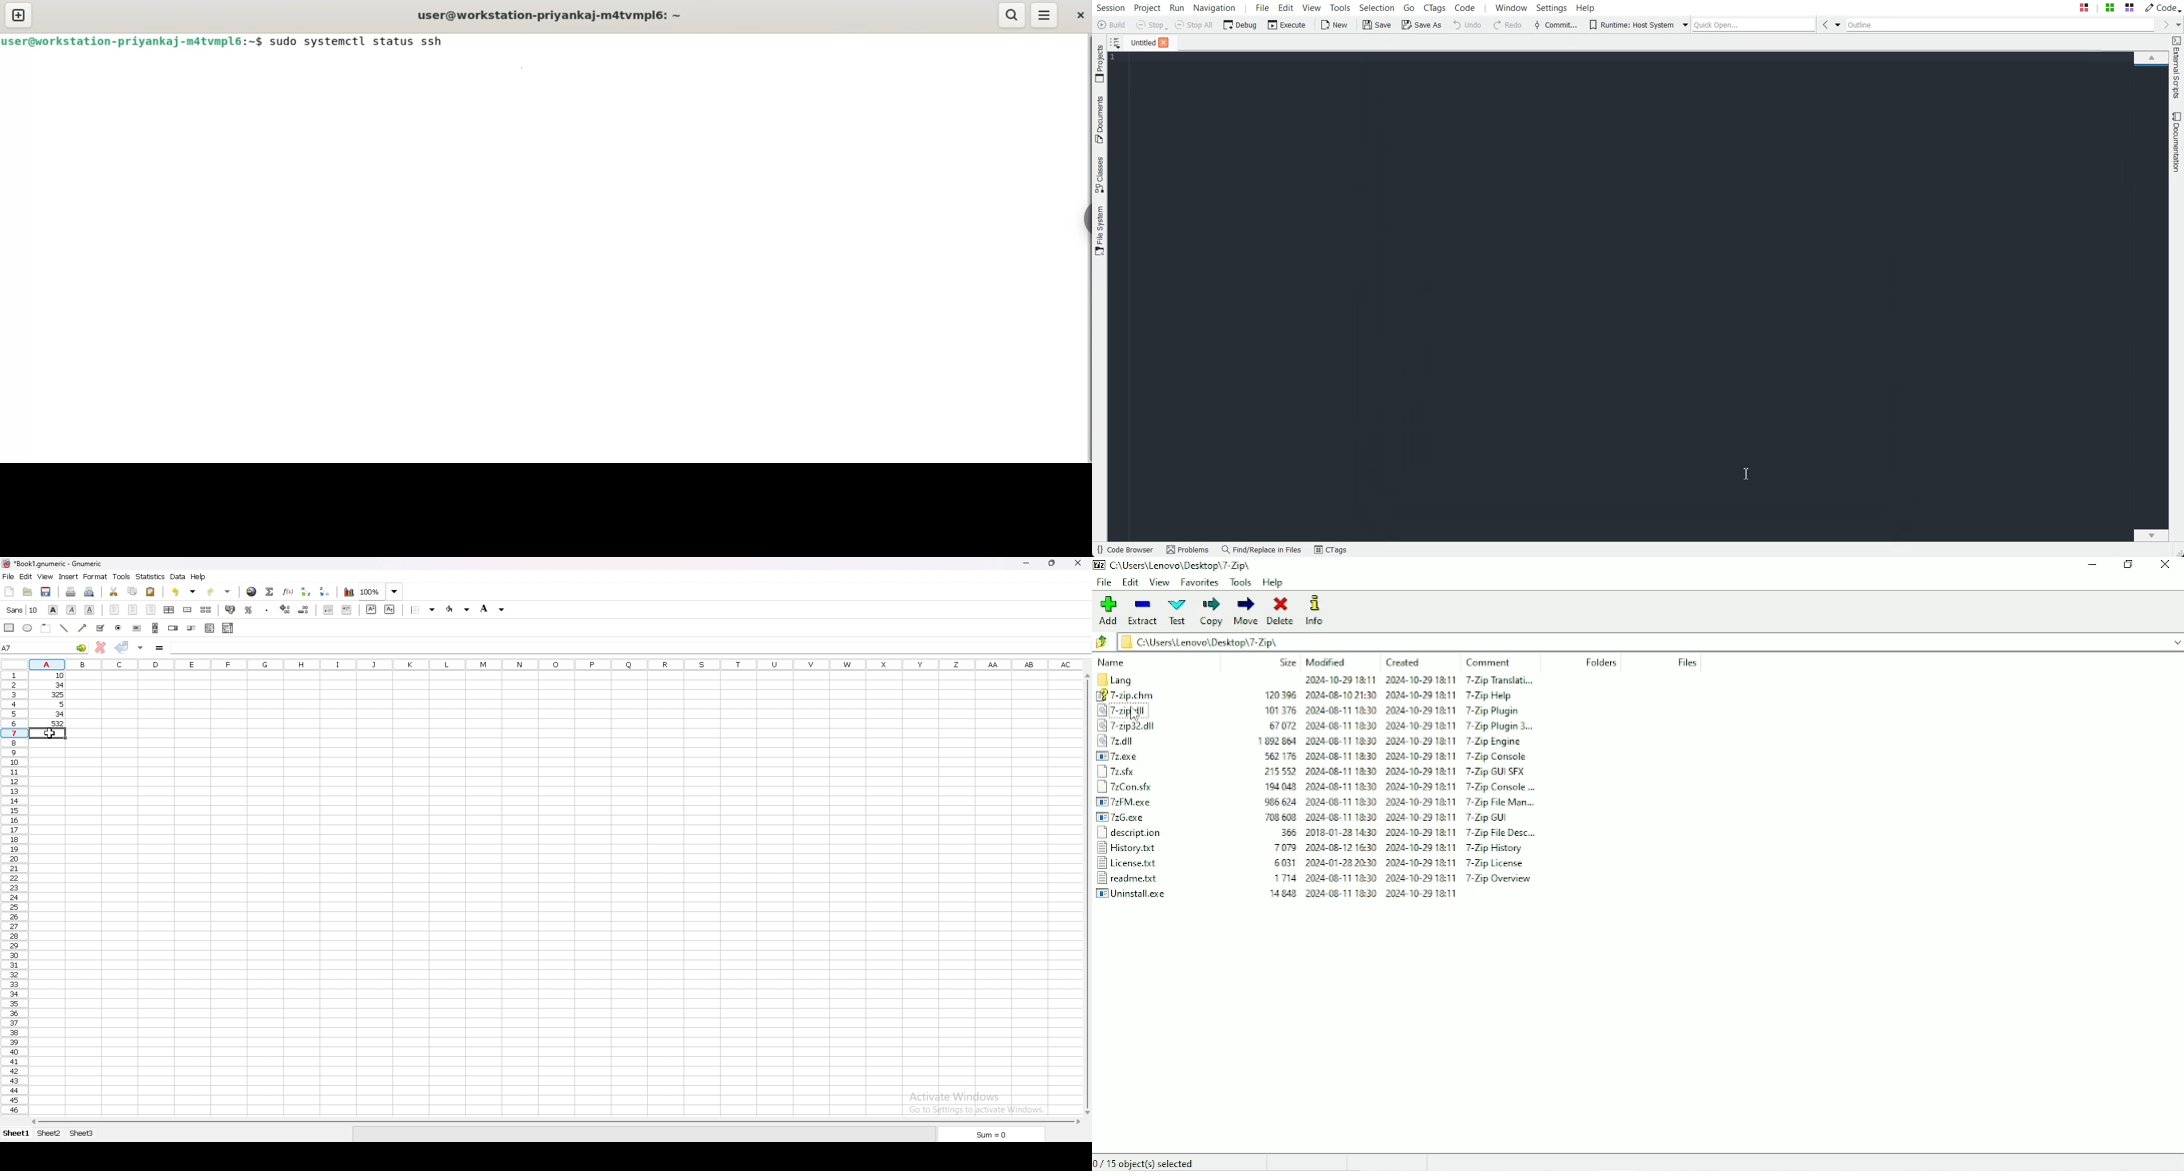  I want to click on spin button, so click(173, 628).